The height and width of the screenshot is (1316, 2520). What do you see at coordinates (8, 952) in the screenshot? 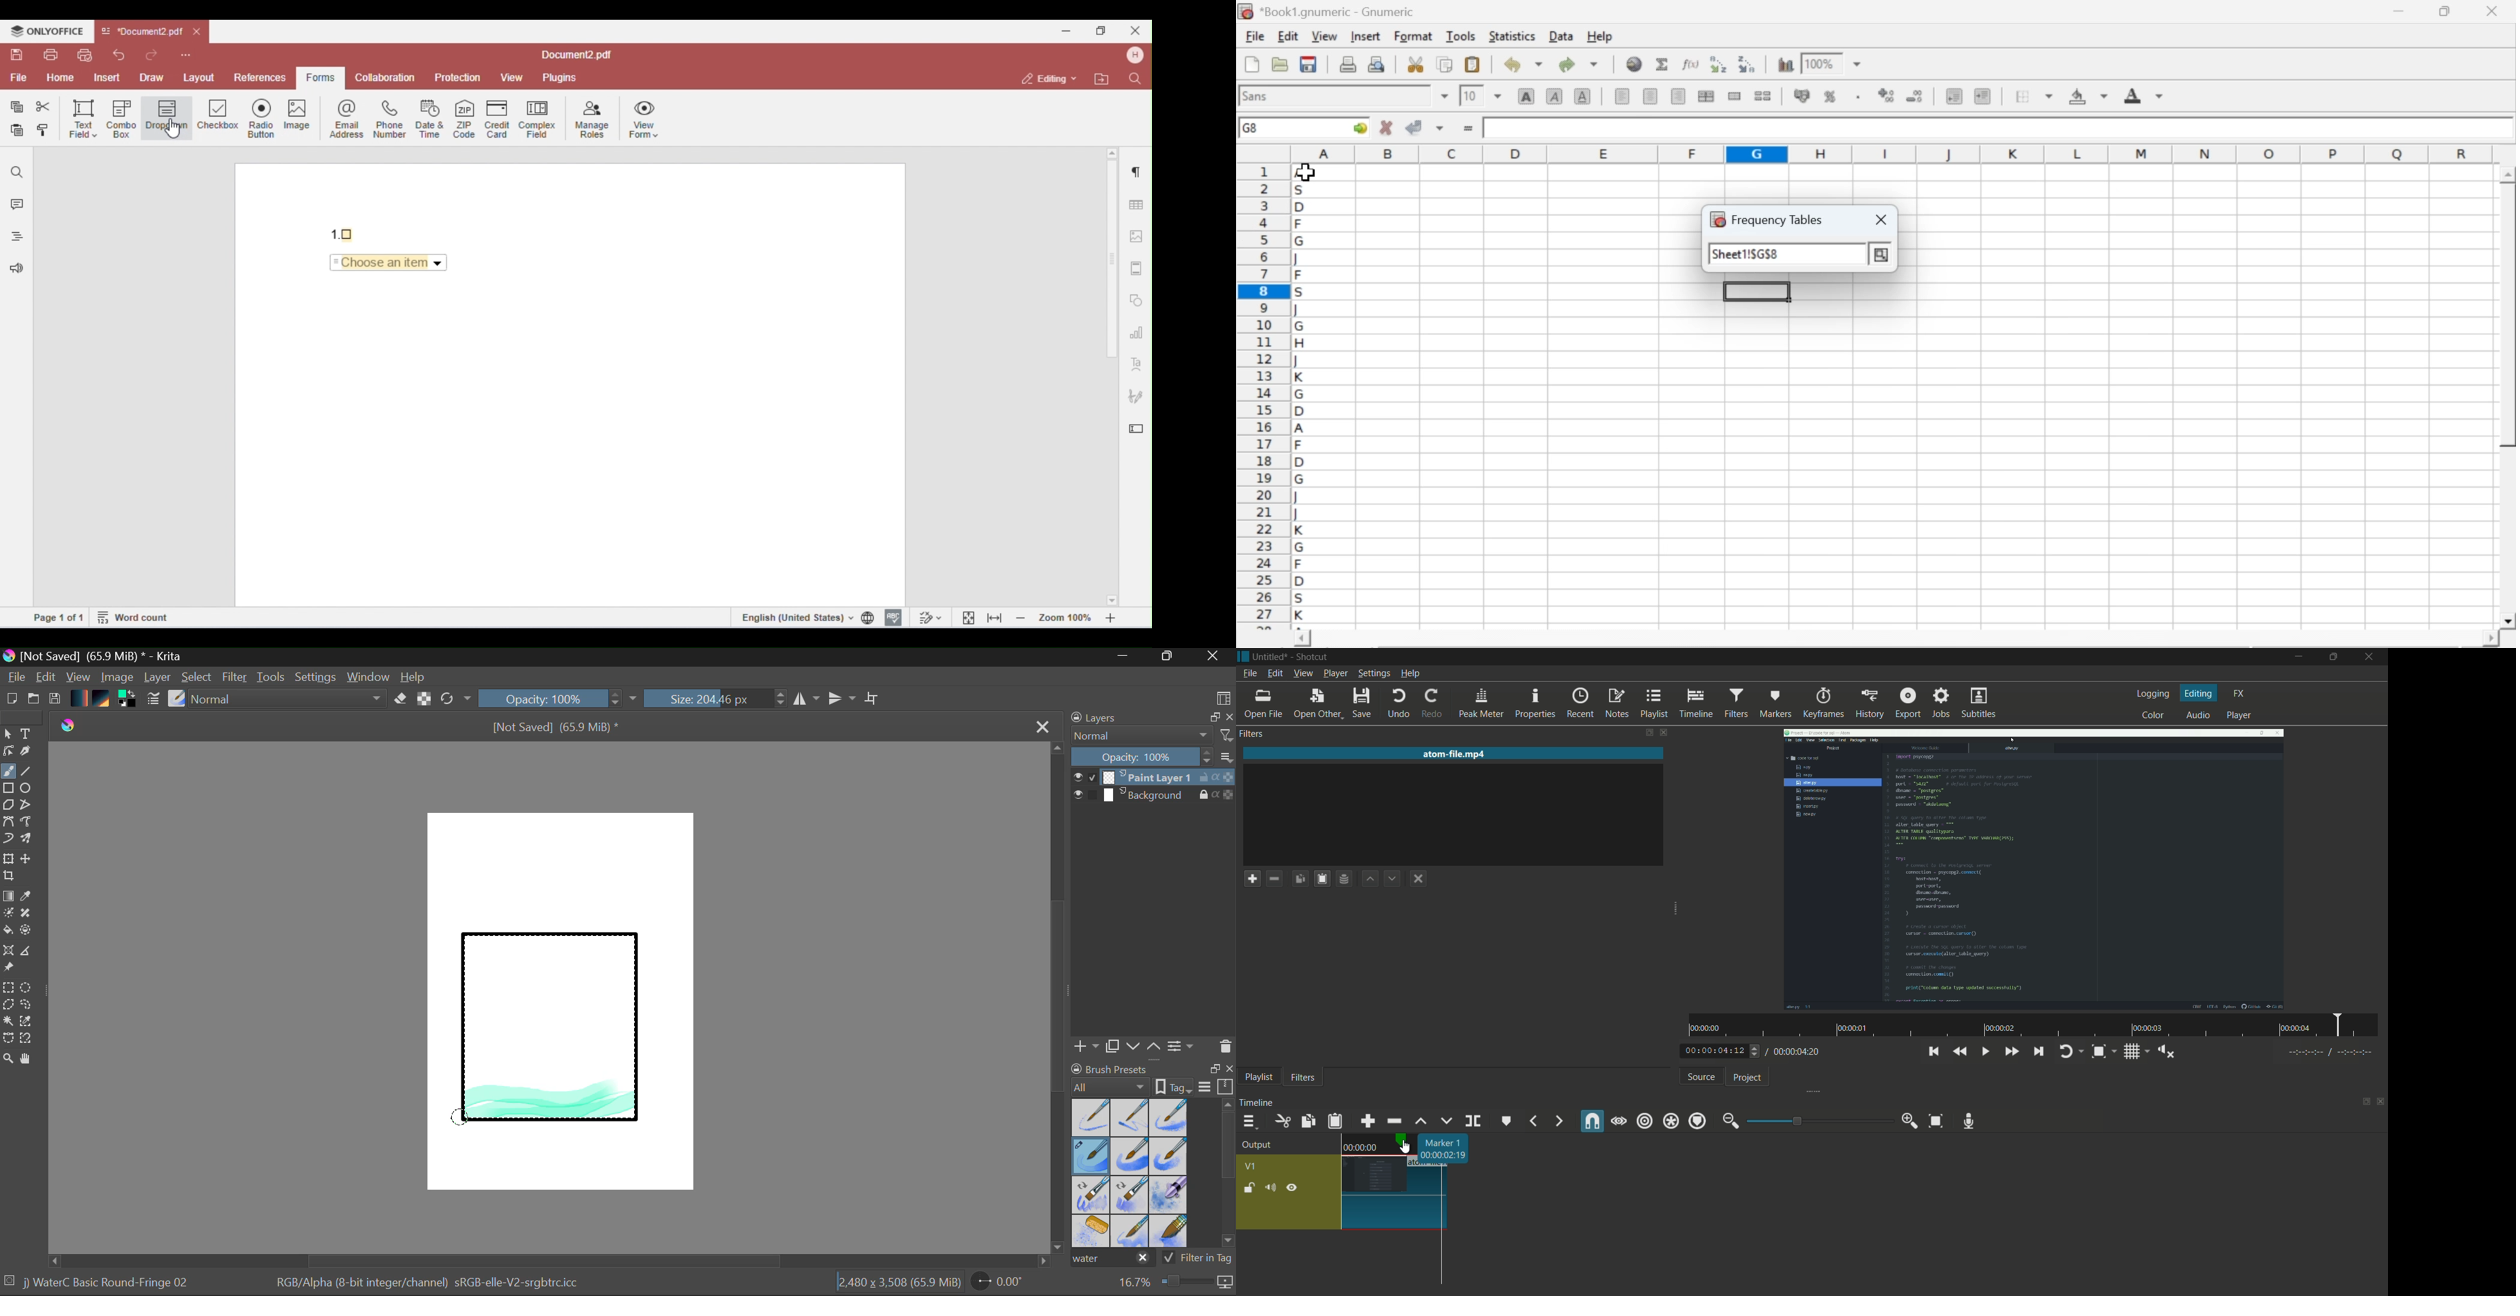
I see `Smart Assistant` at bounding box center [8, 952].